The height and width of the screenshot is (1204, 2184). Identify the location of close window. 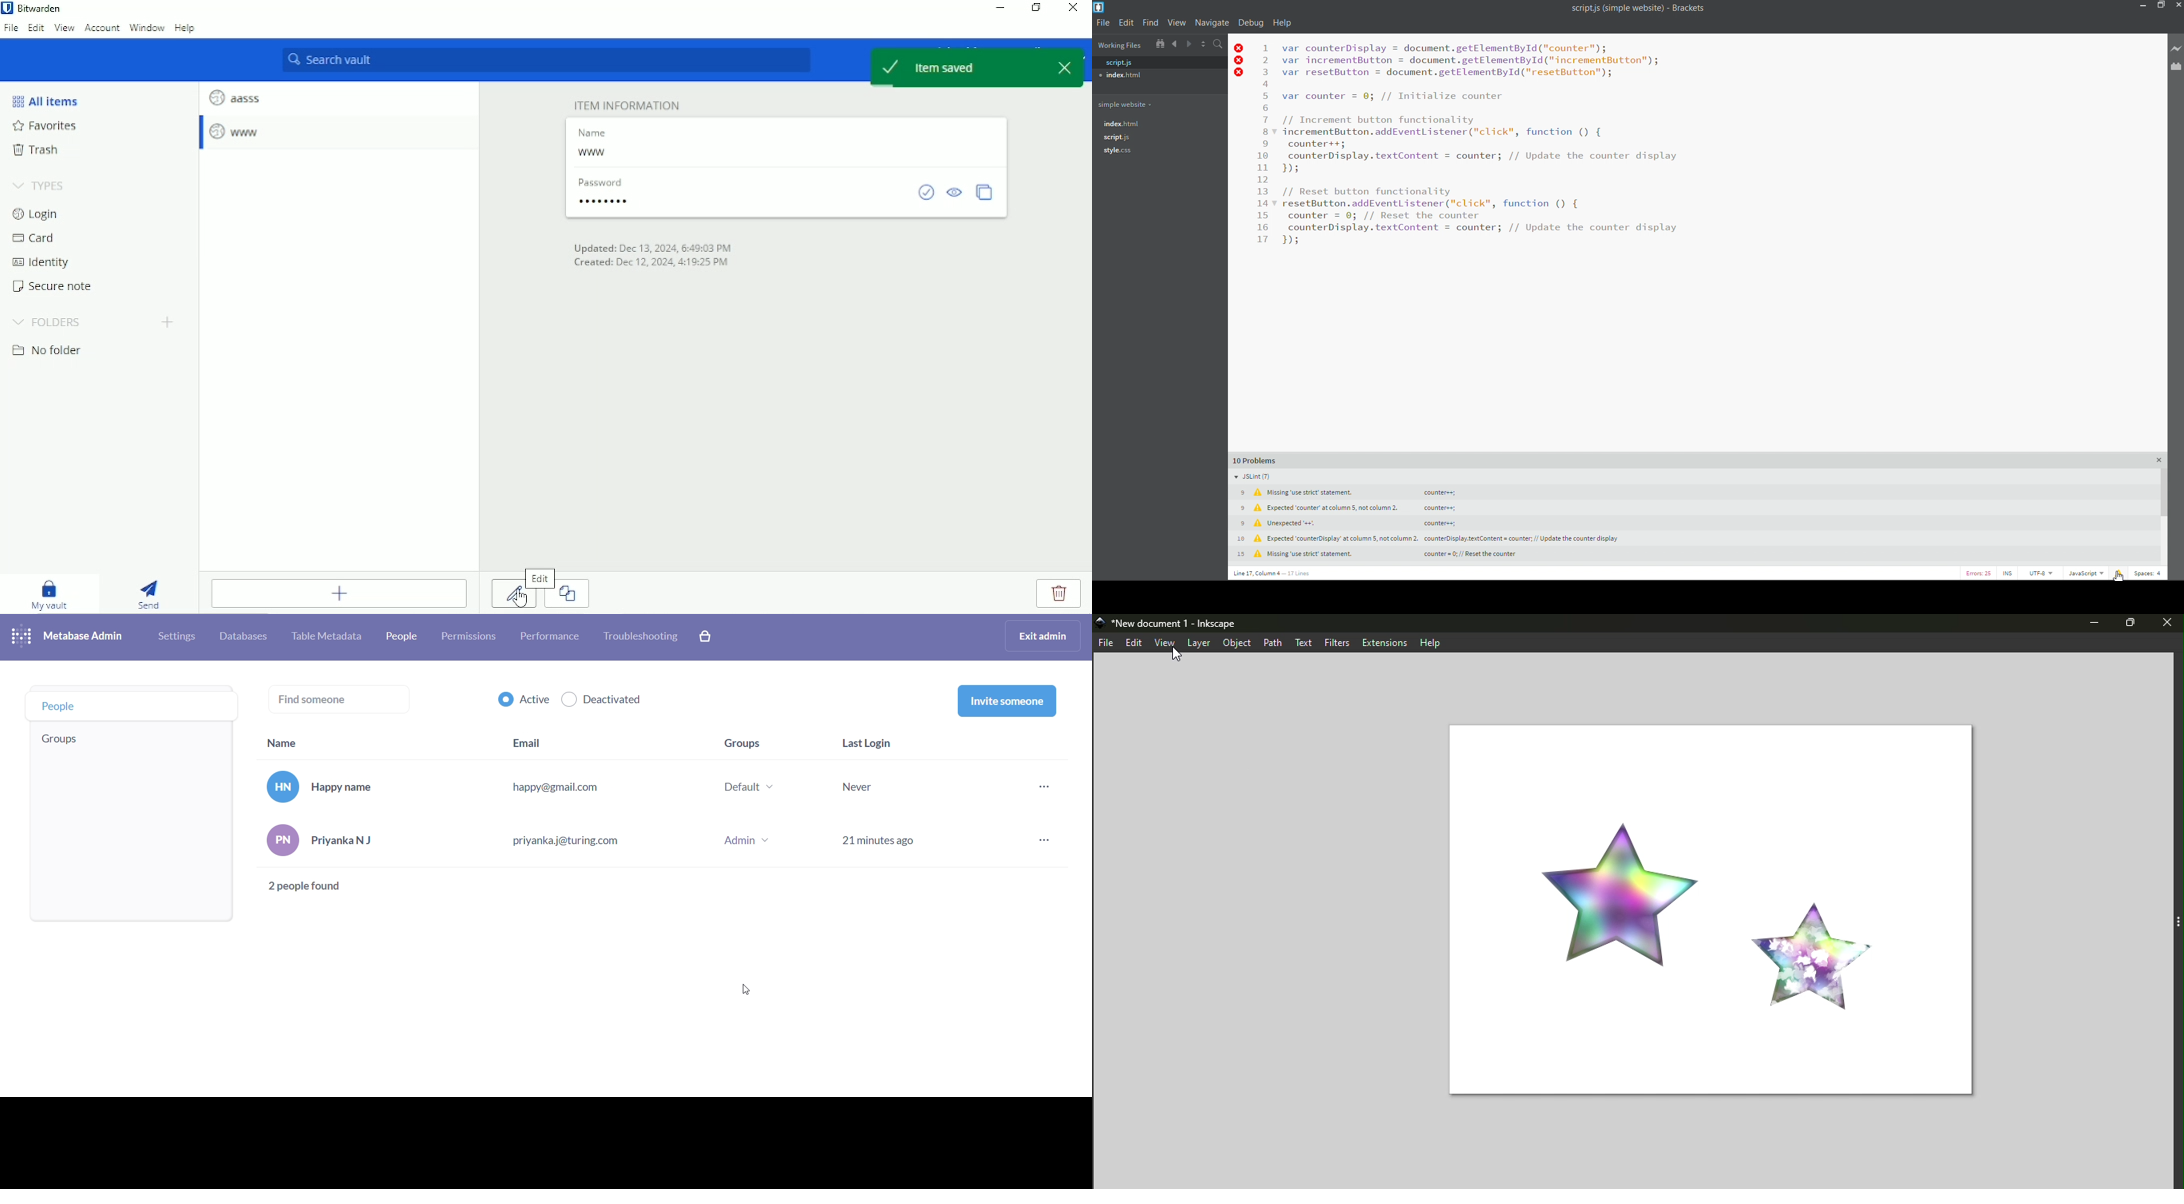
(2156, 461).